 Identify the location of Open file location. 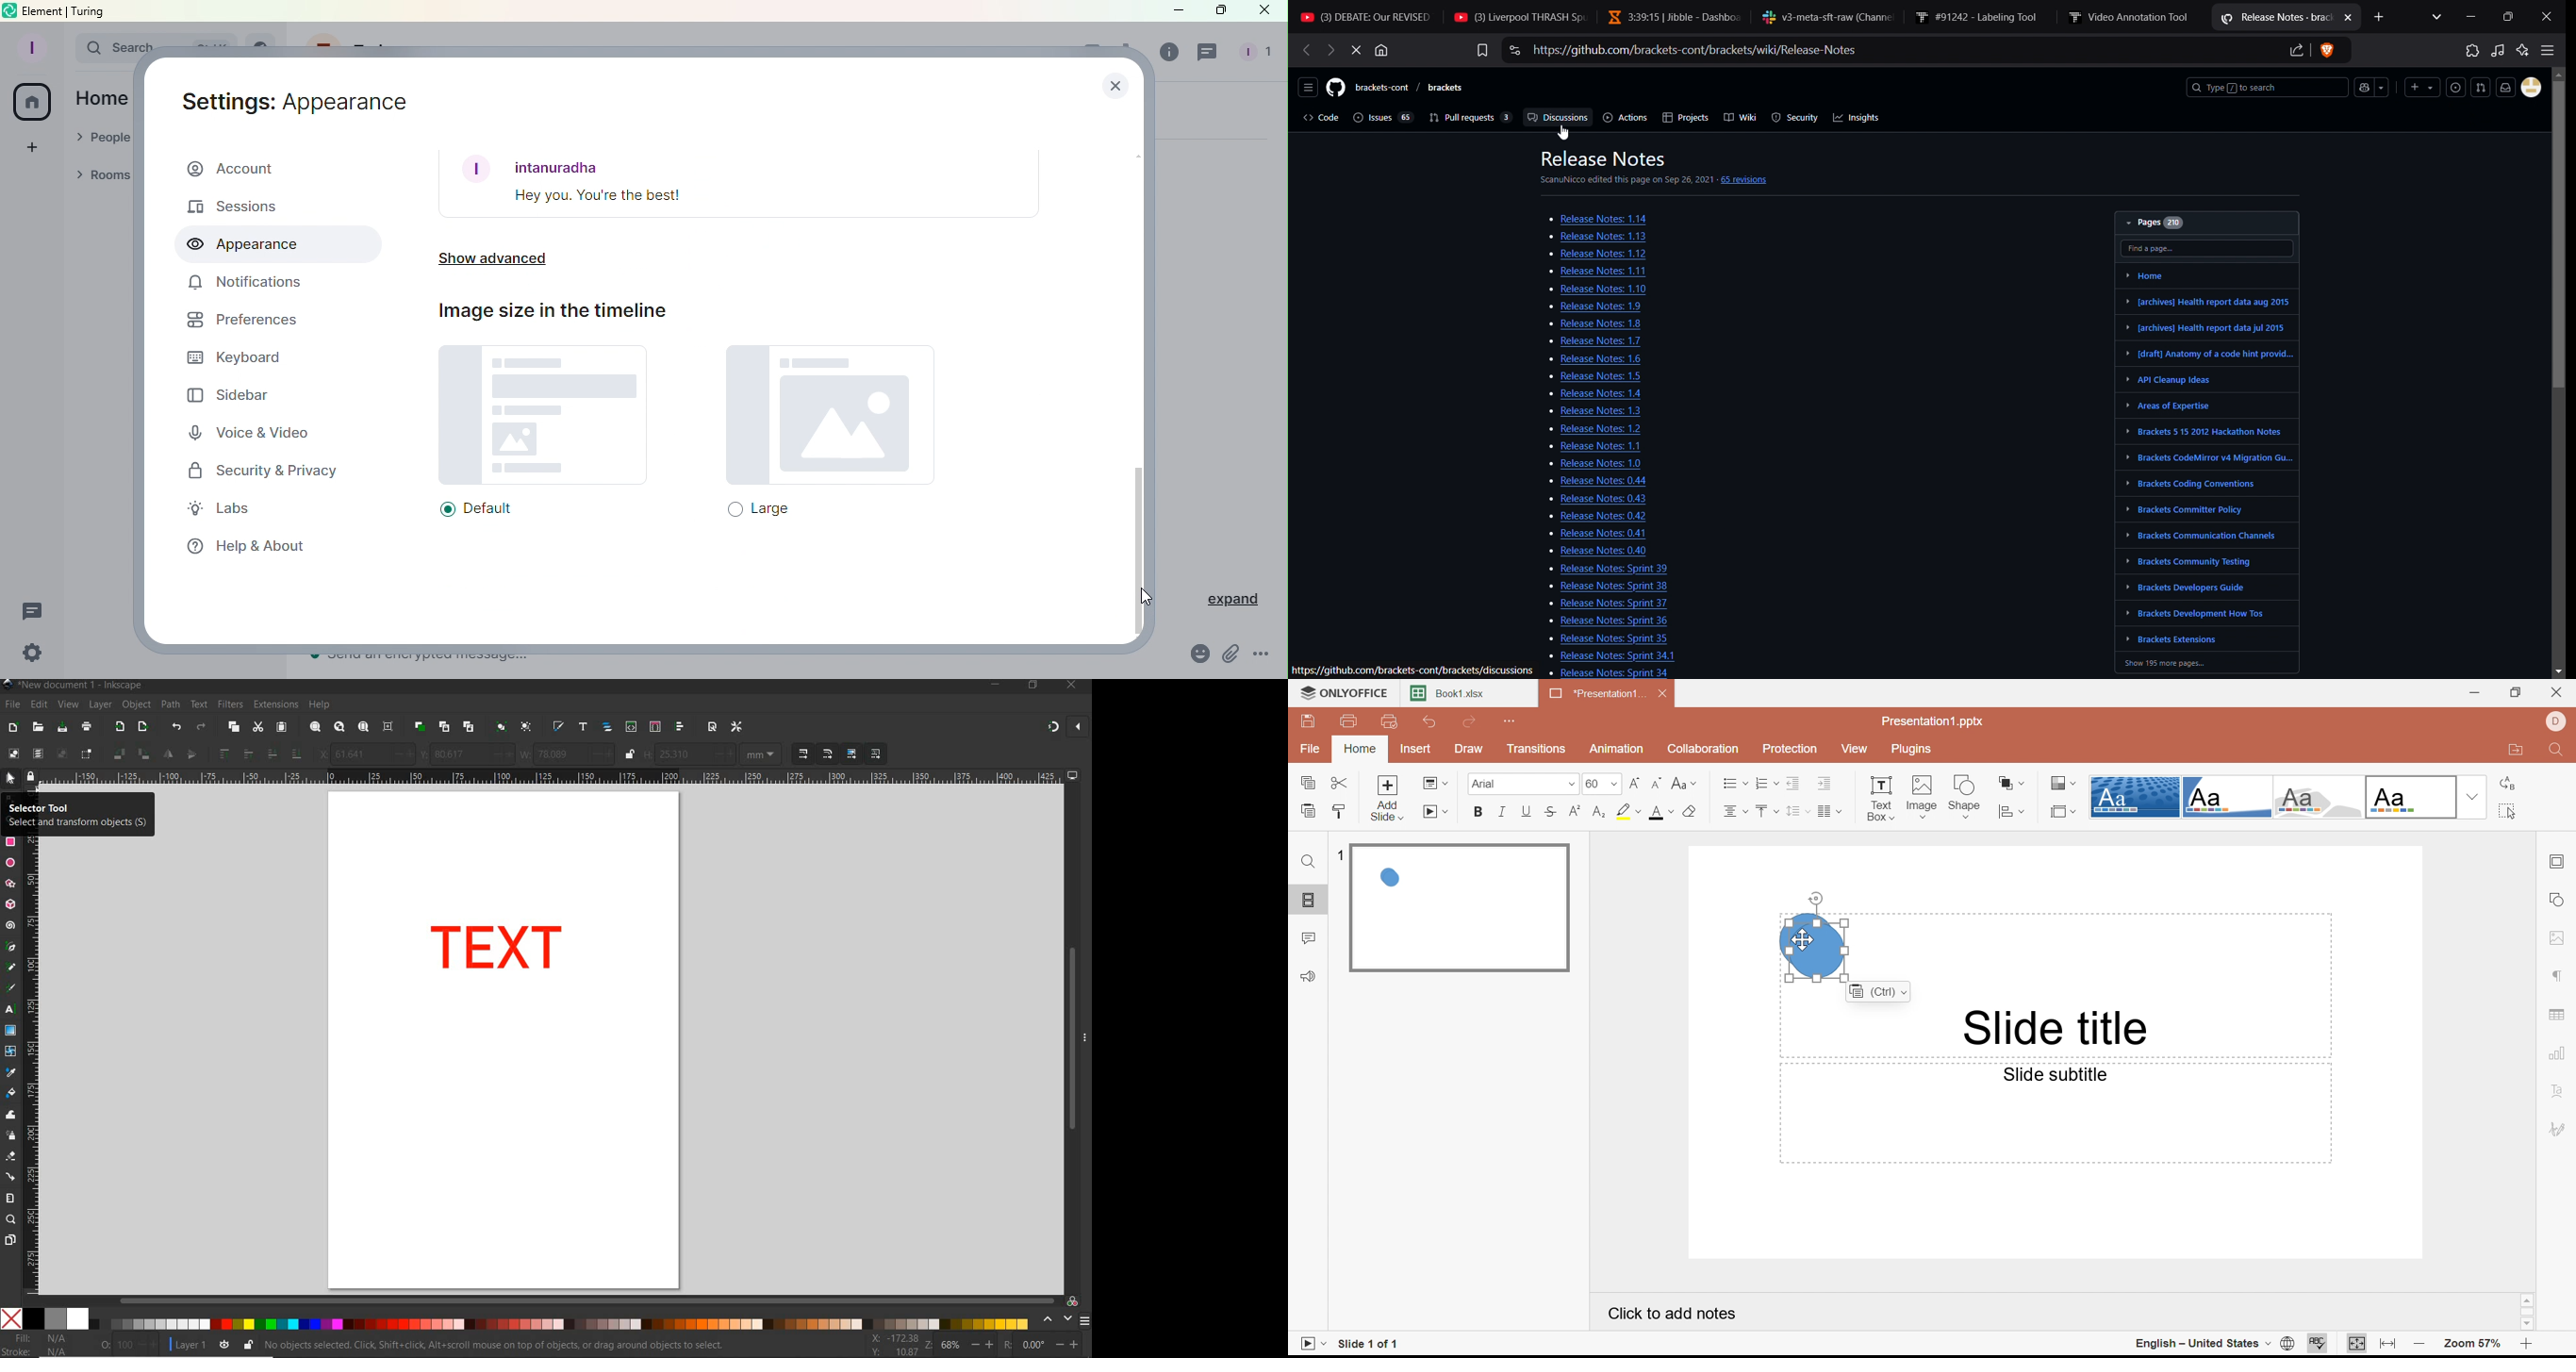
(2512, 751).